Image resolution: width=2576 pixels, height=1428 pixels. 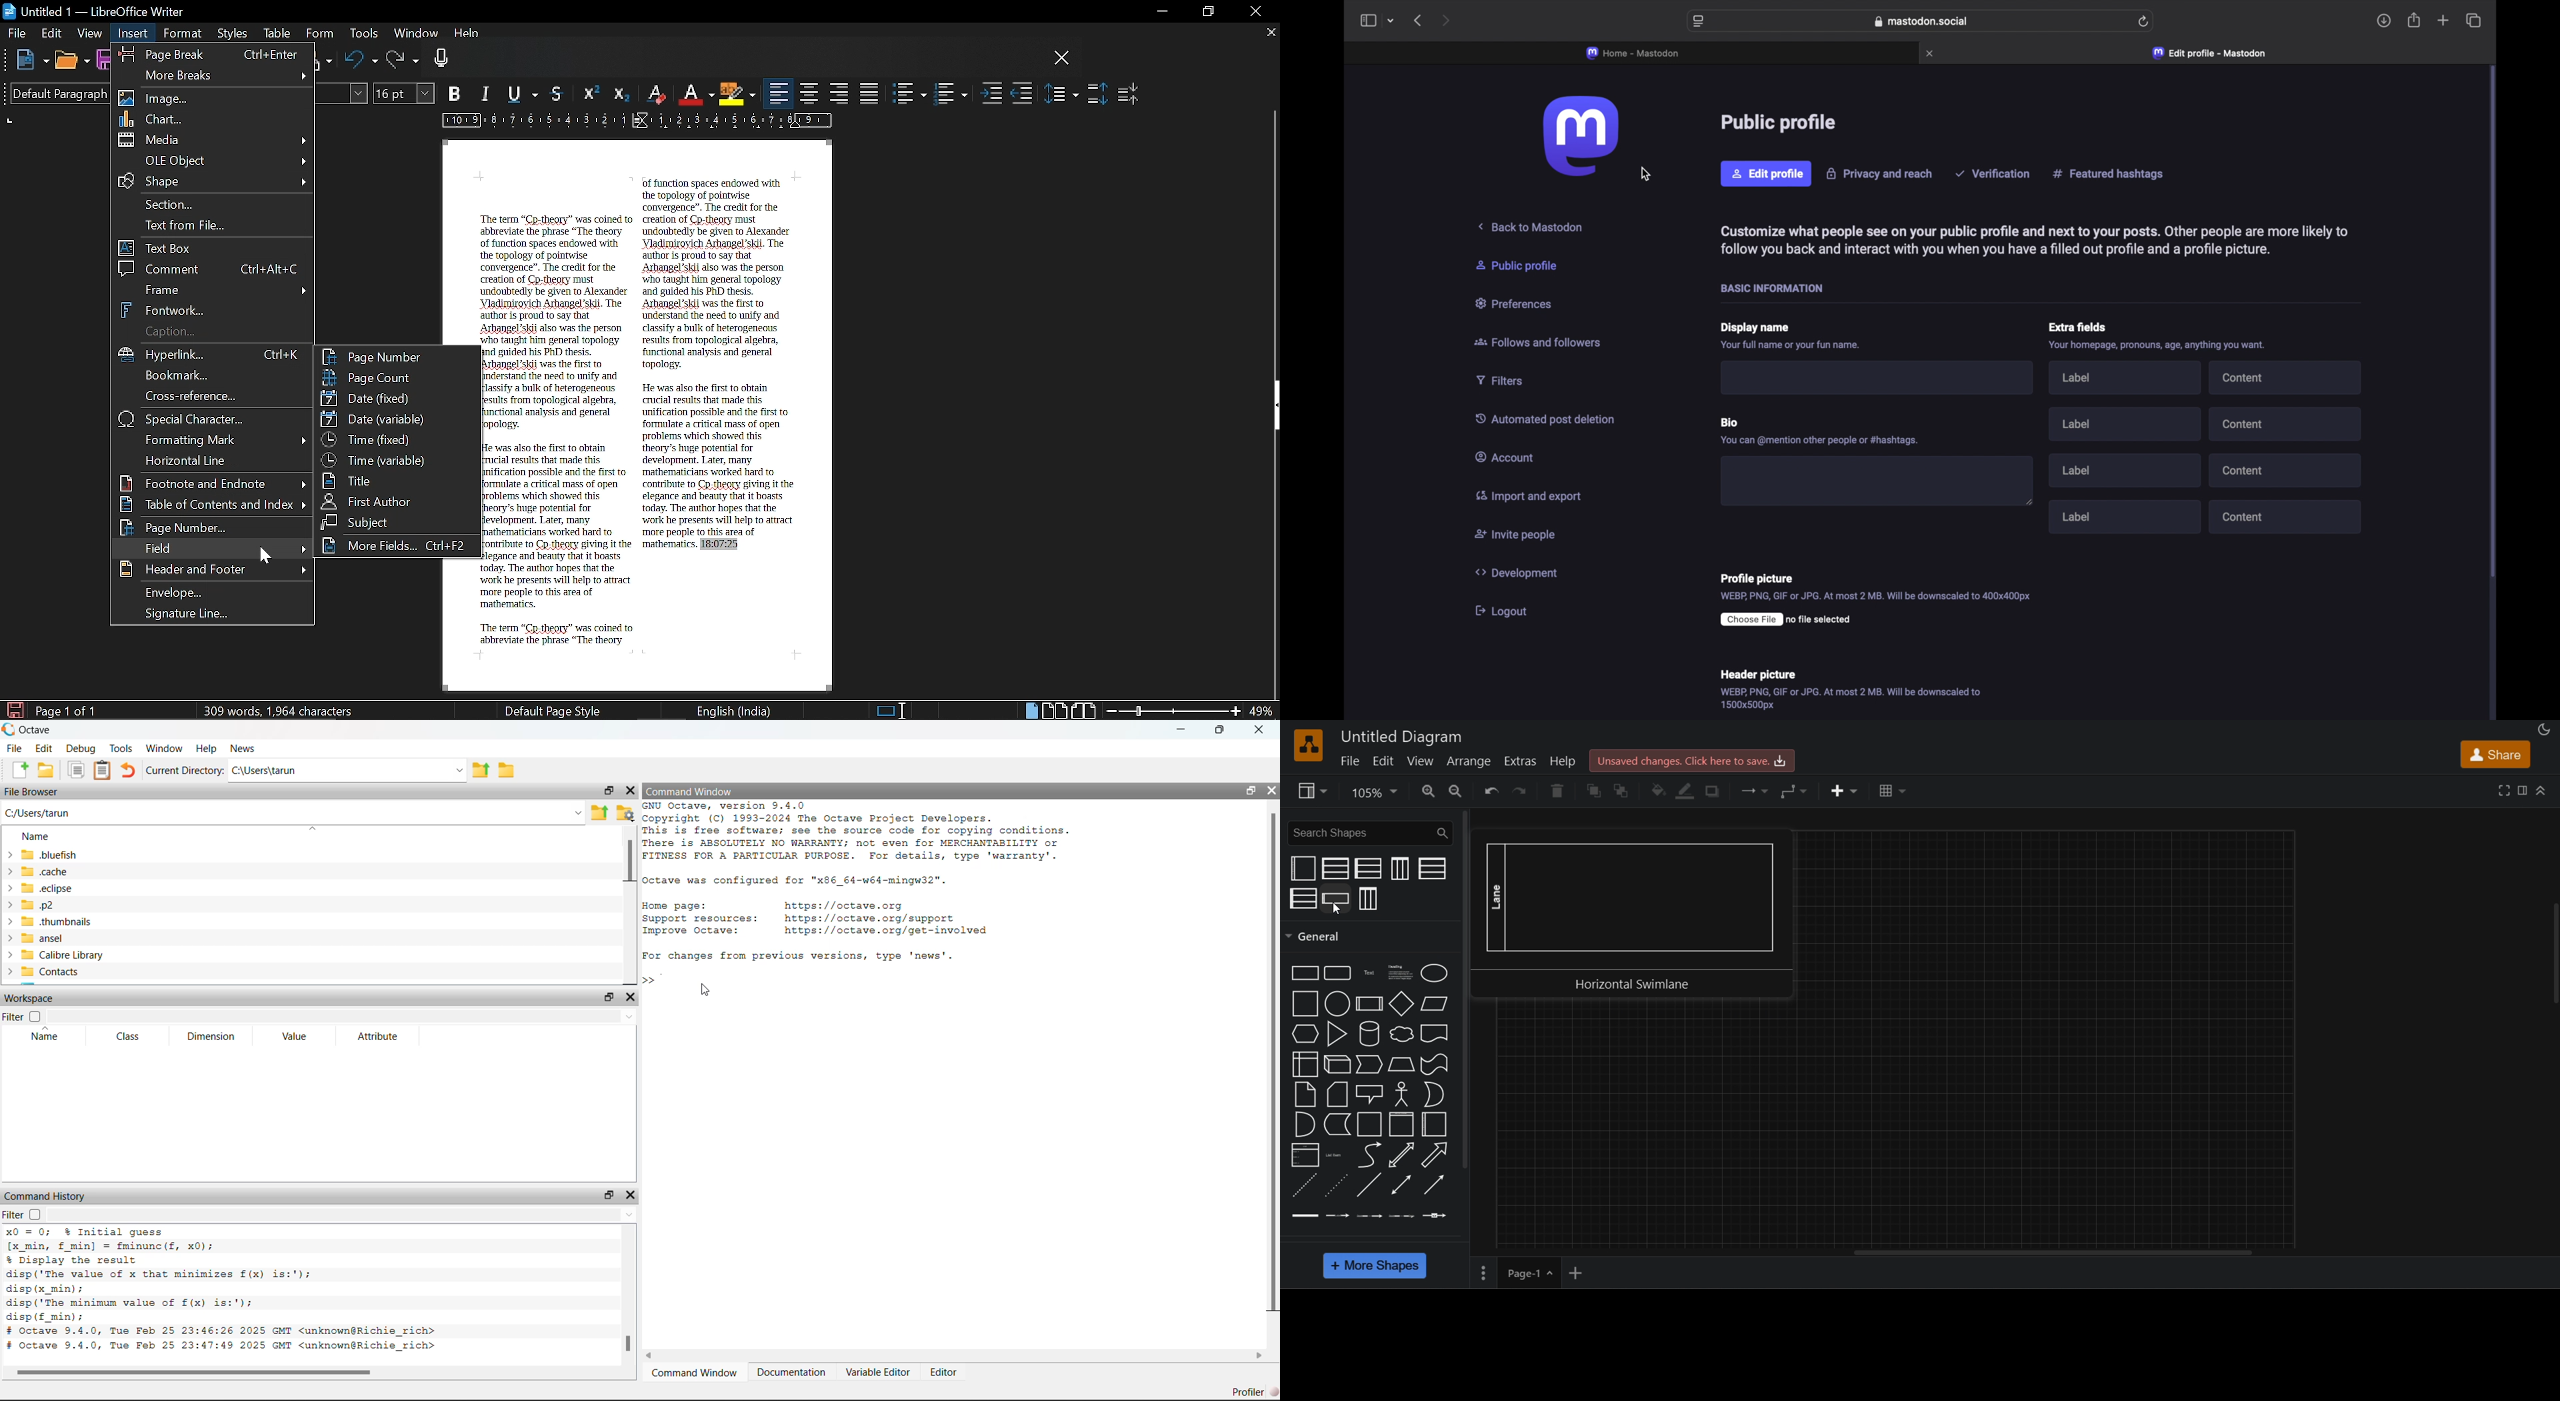 I want to click on Standard selection, so click(x=892, y=710).